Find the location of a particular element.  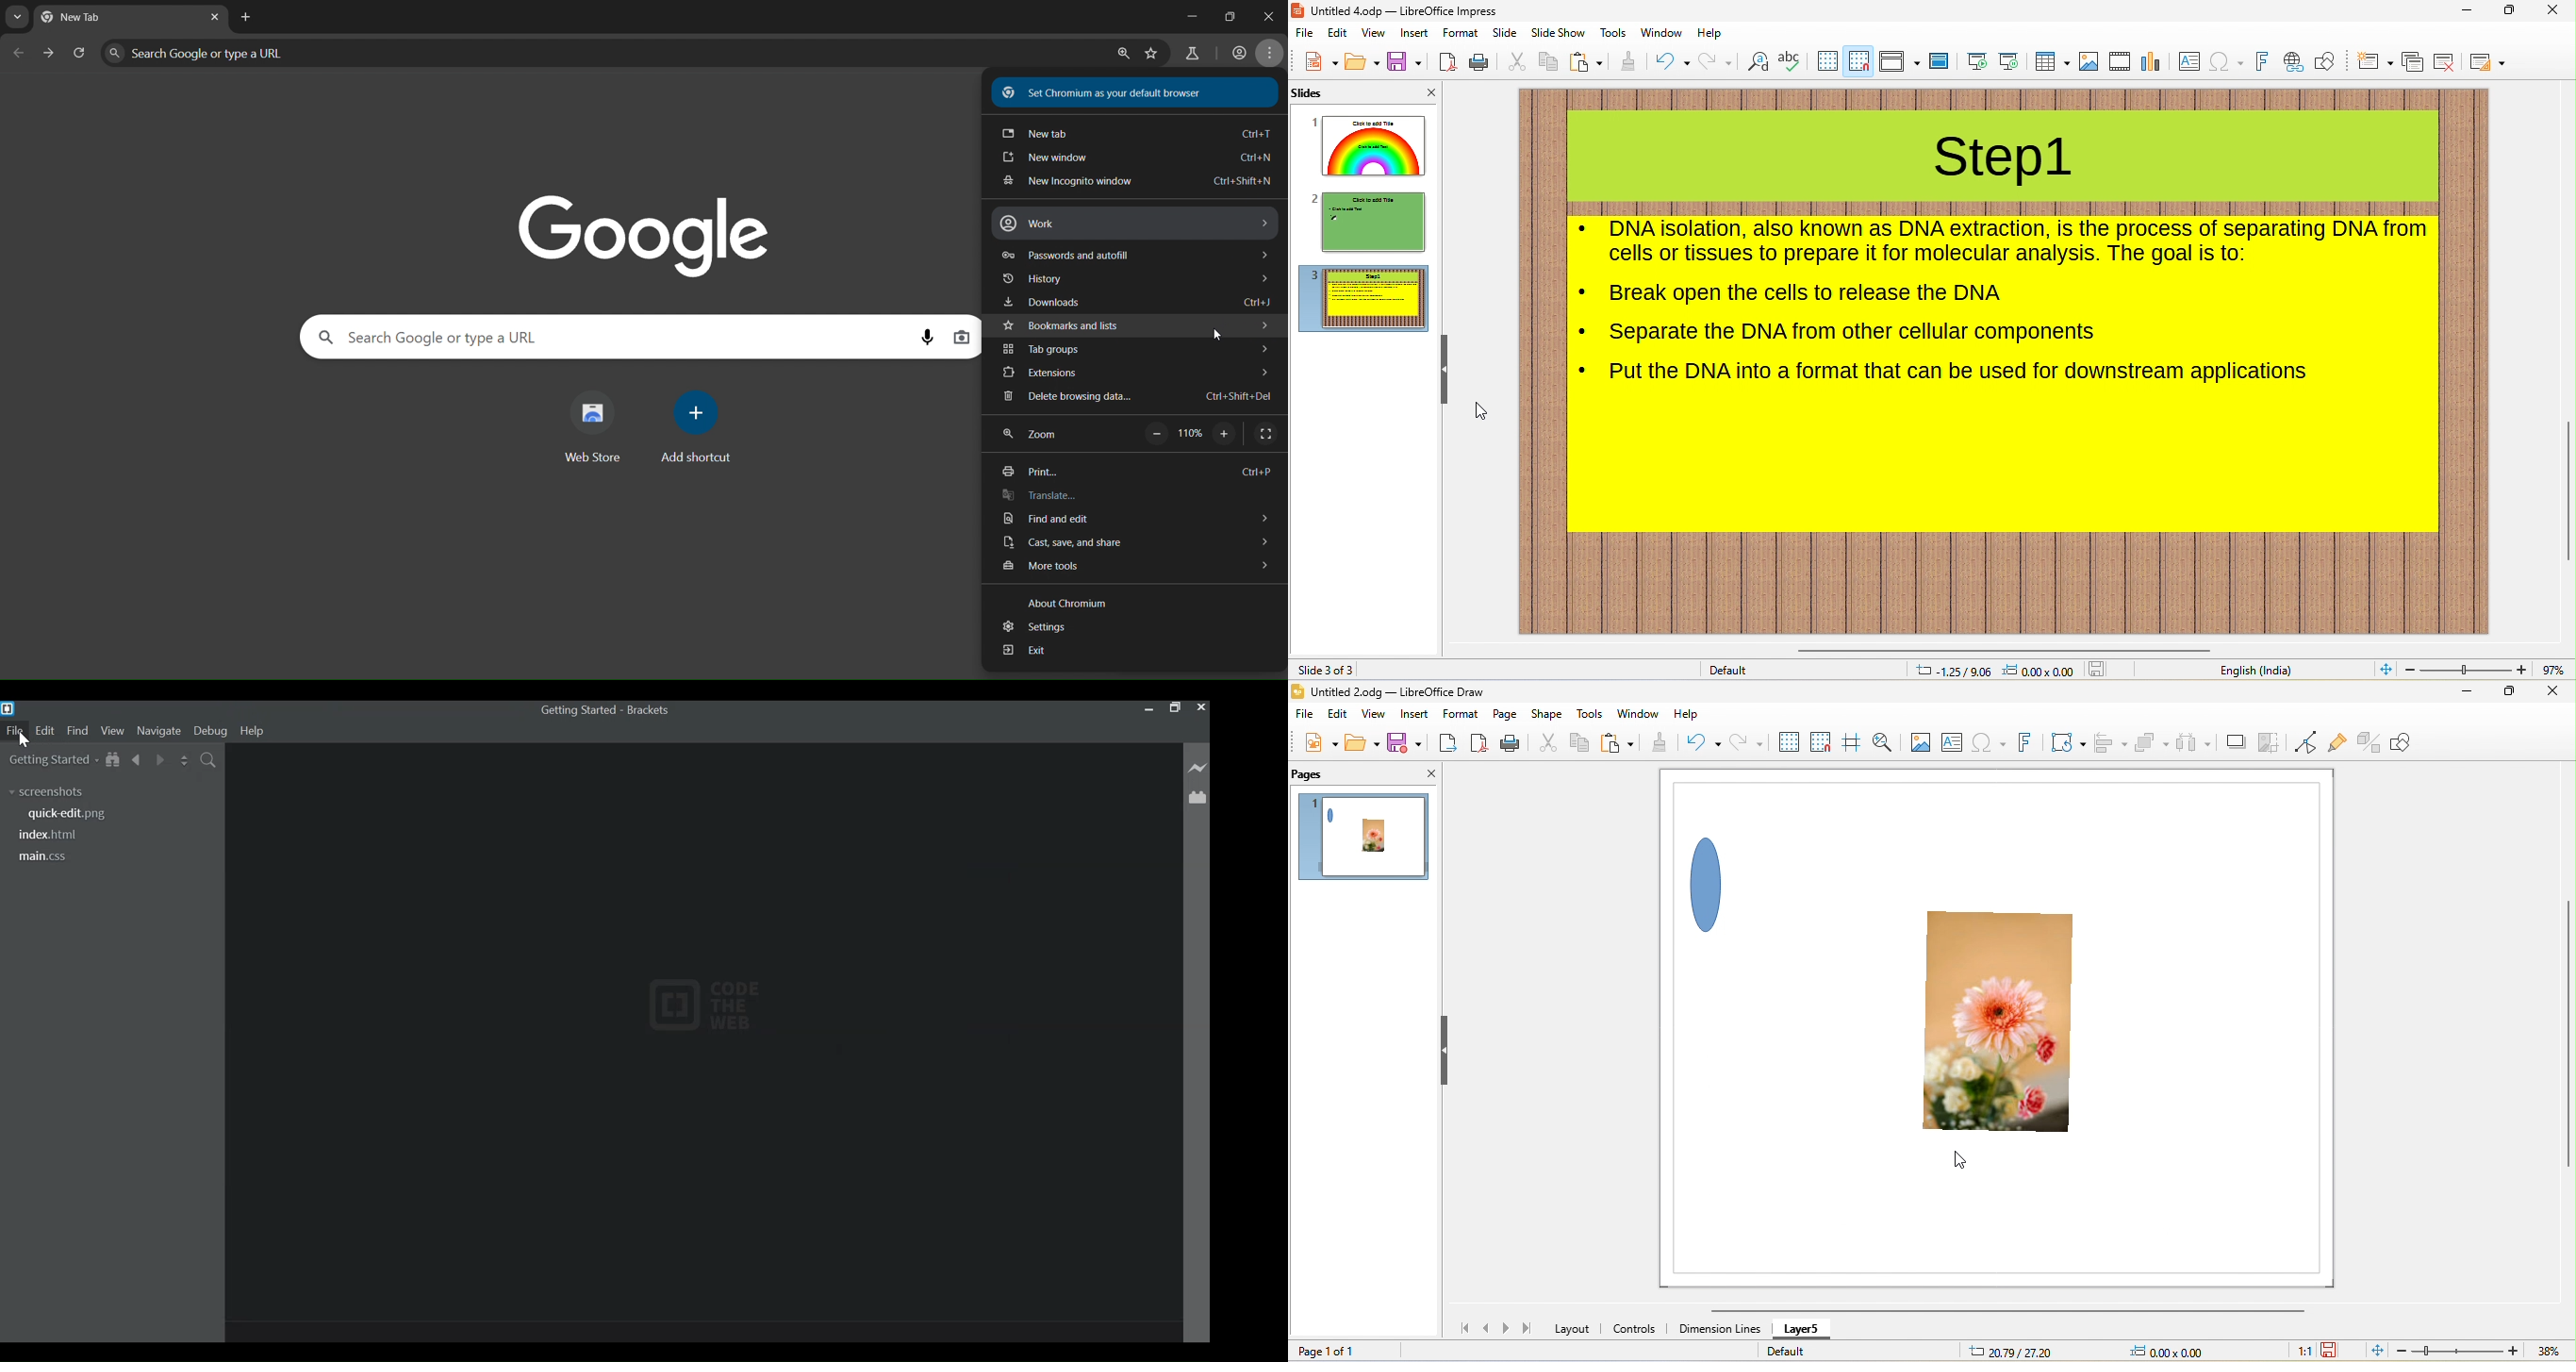

file is located at coordinates (1306, 34).